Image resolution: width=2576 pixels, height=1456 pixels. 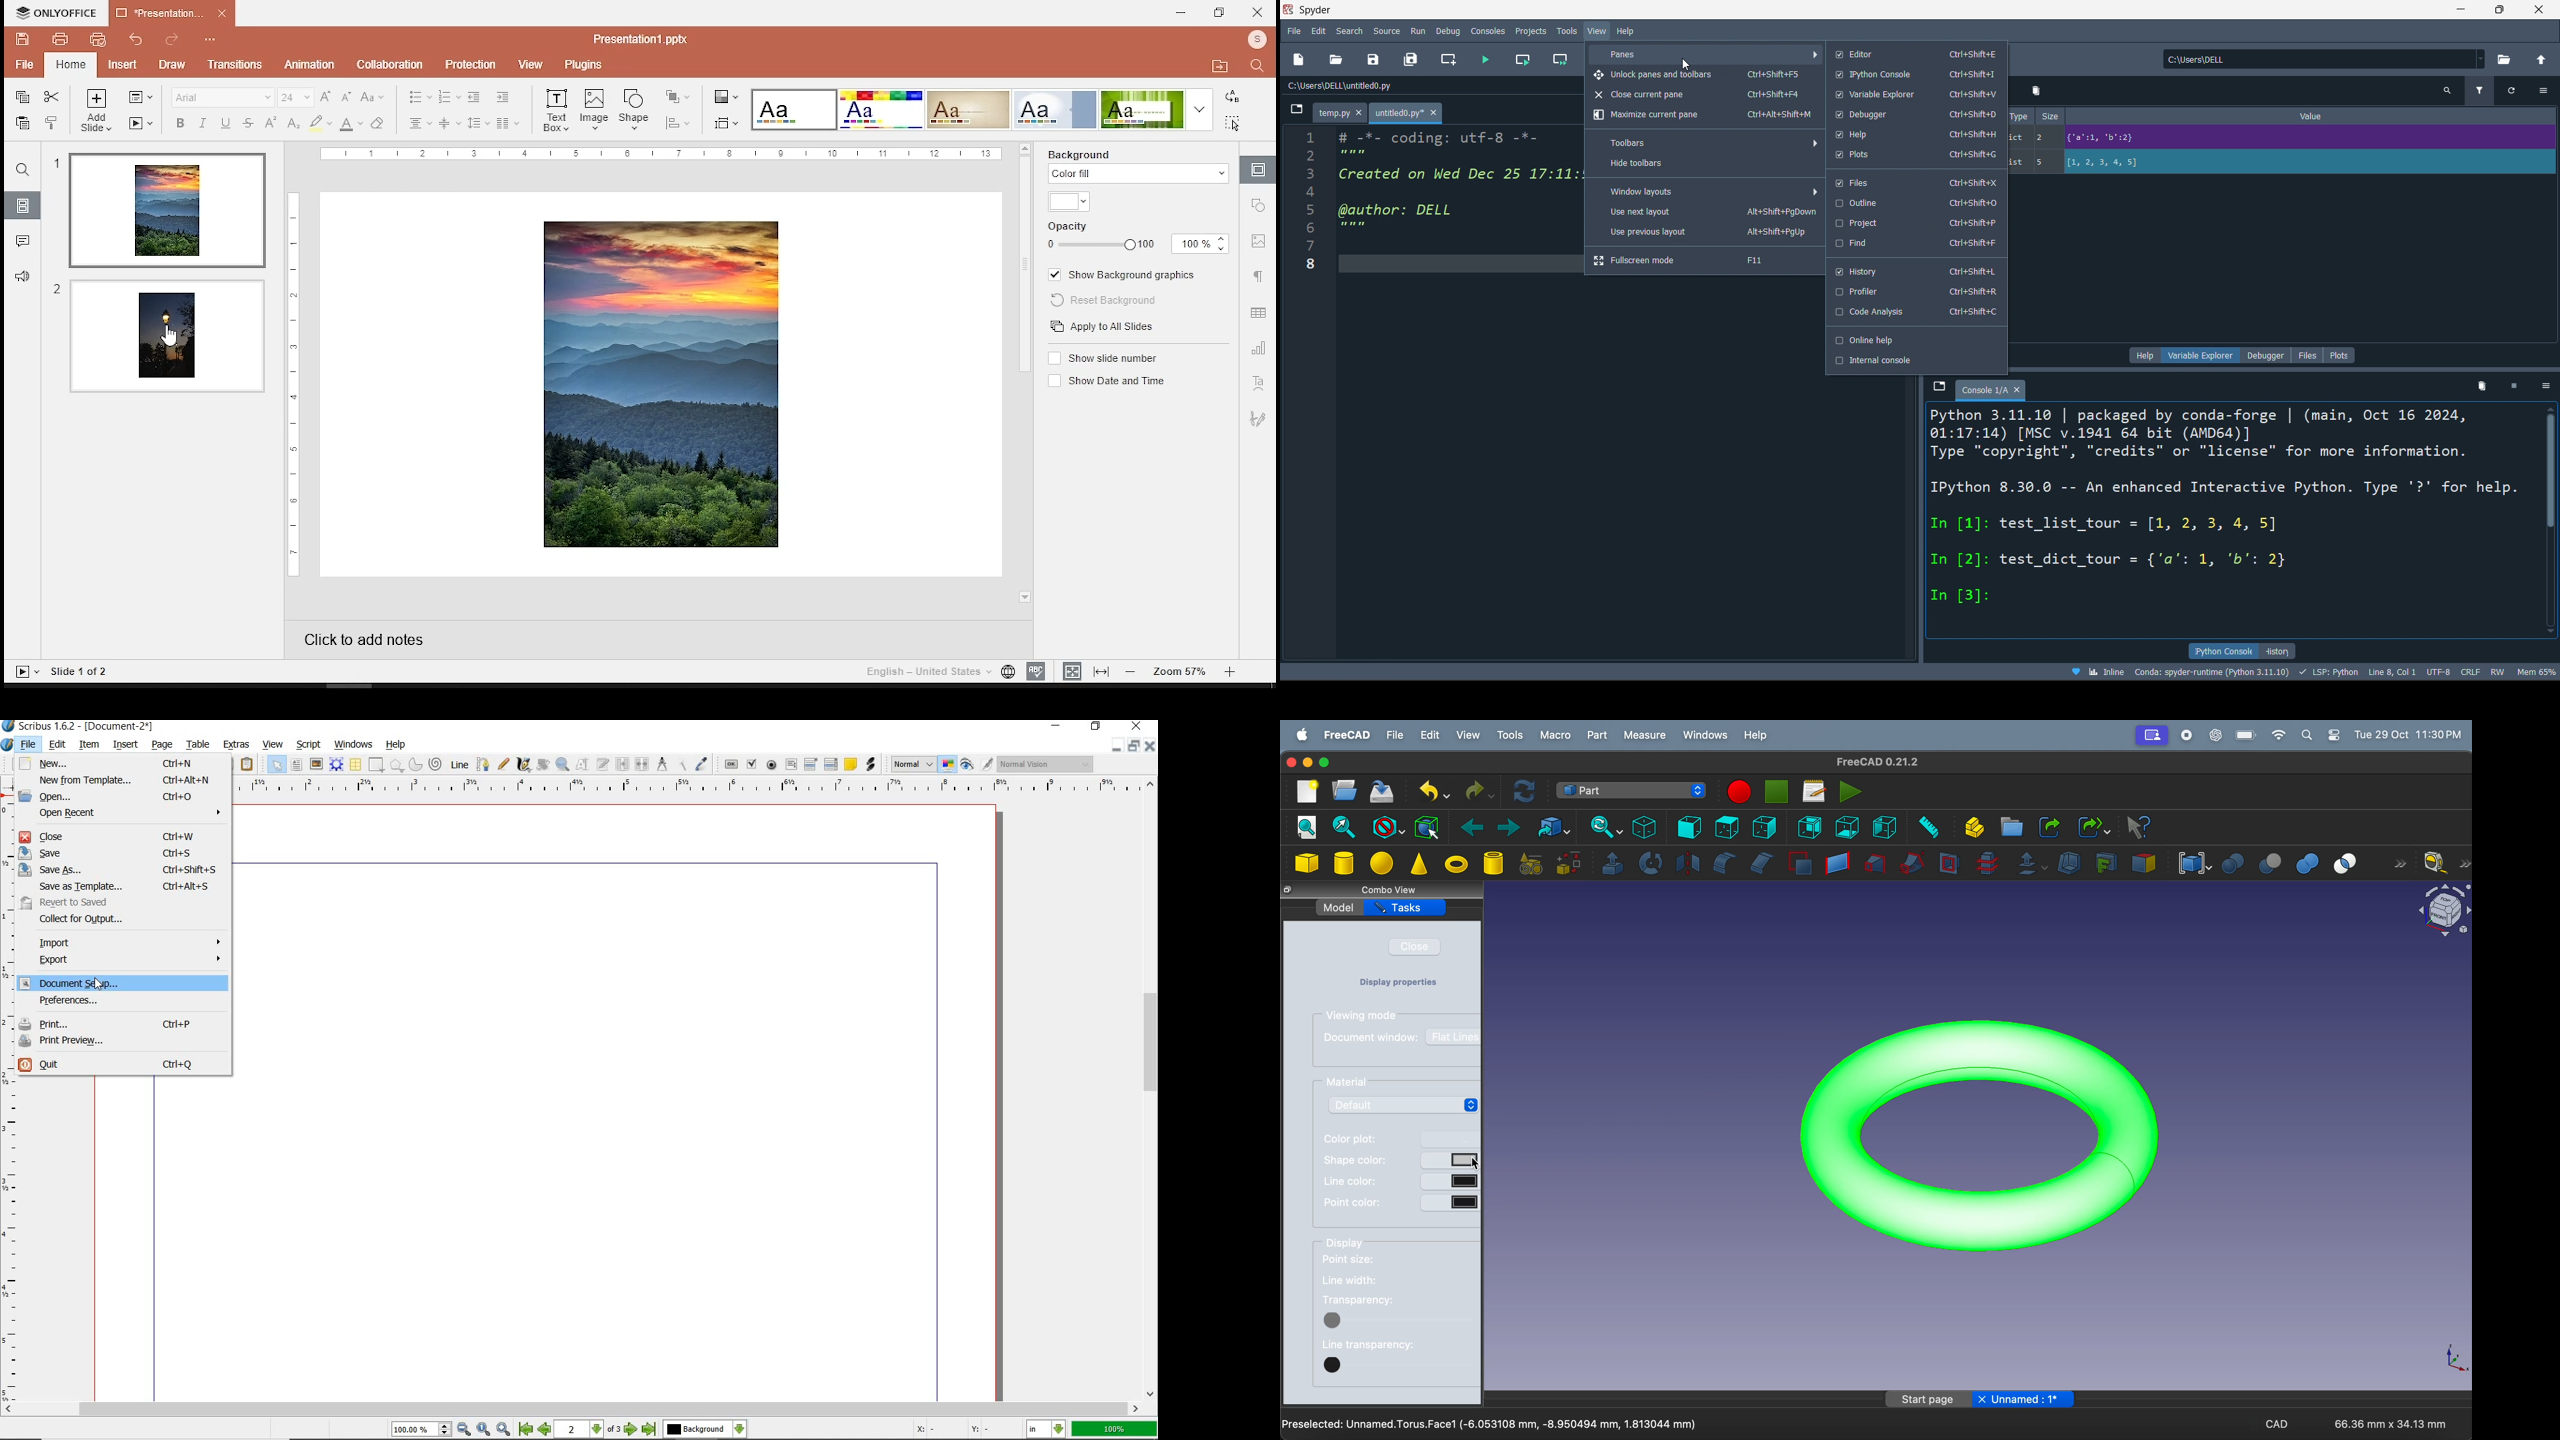 I want to click on debugger, so click(x=2266, y=355).